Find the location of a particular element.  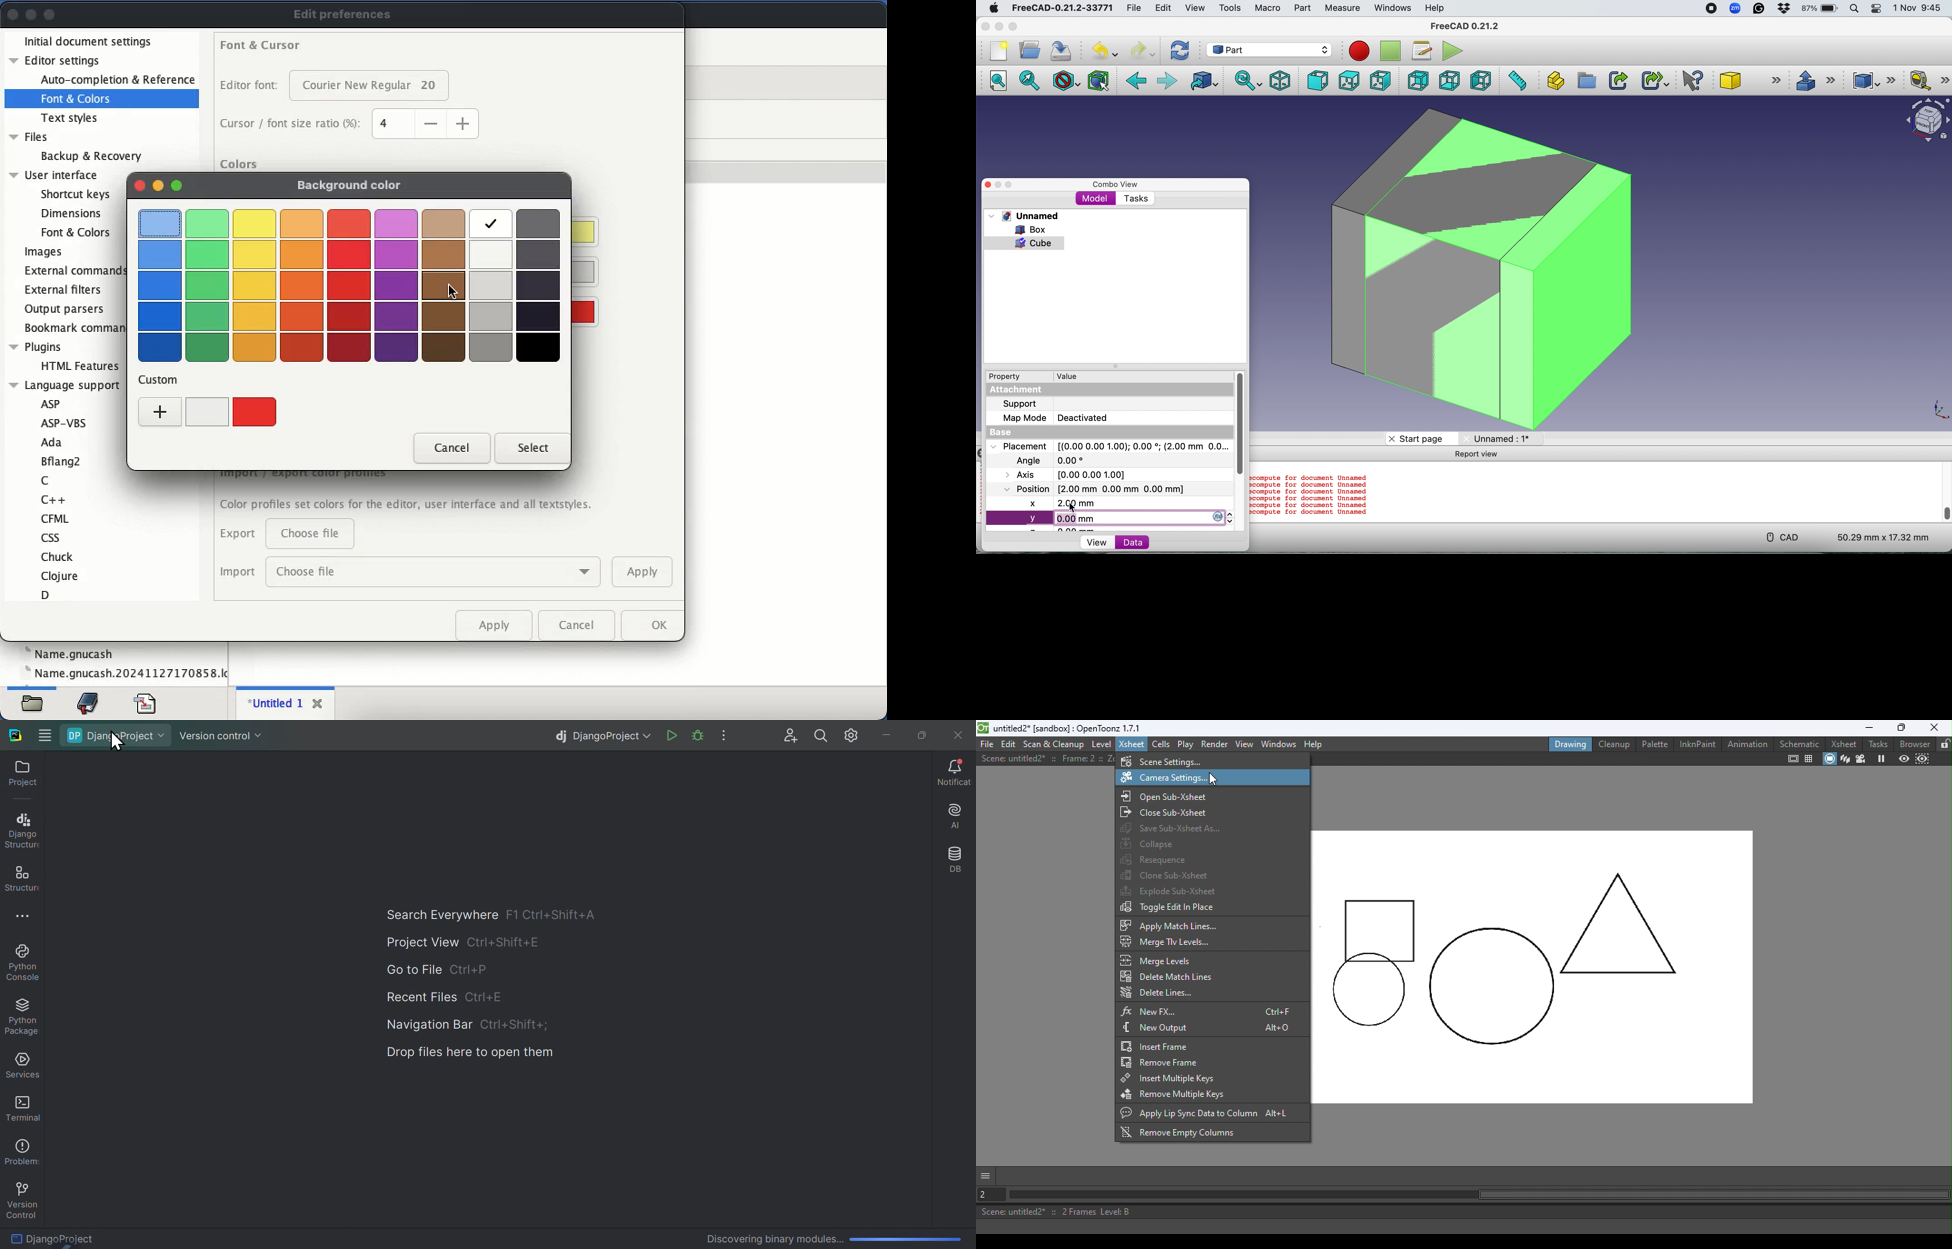

FreeCAD-0.21.2-33771 is located at coordinates (1062, 8).